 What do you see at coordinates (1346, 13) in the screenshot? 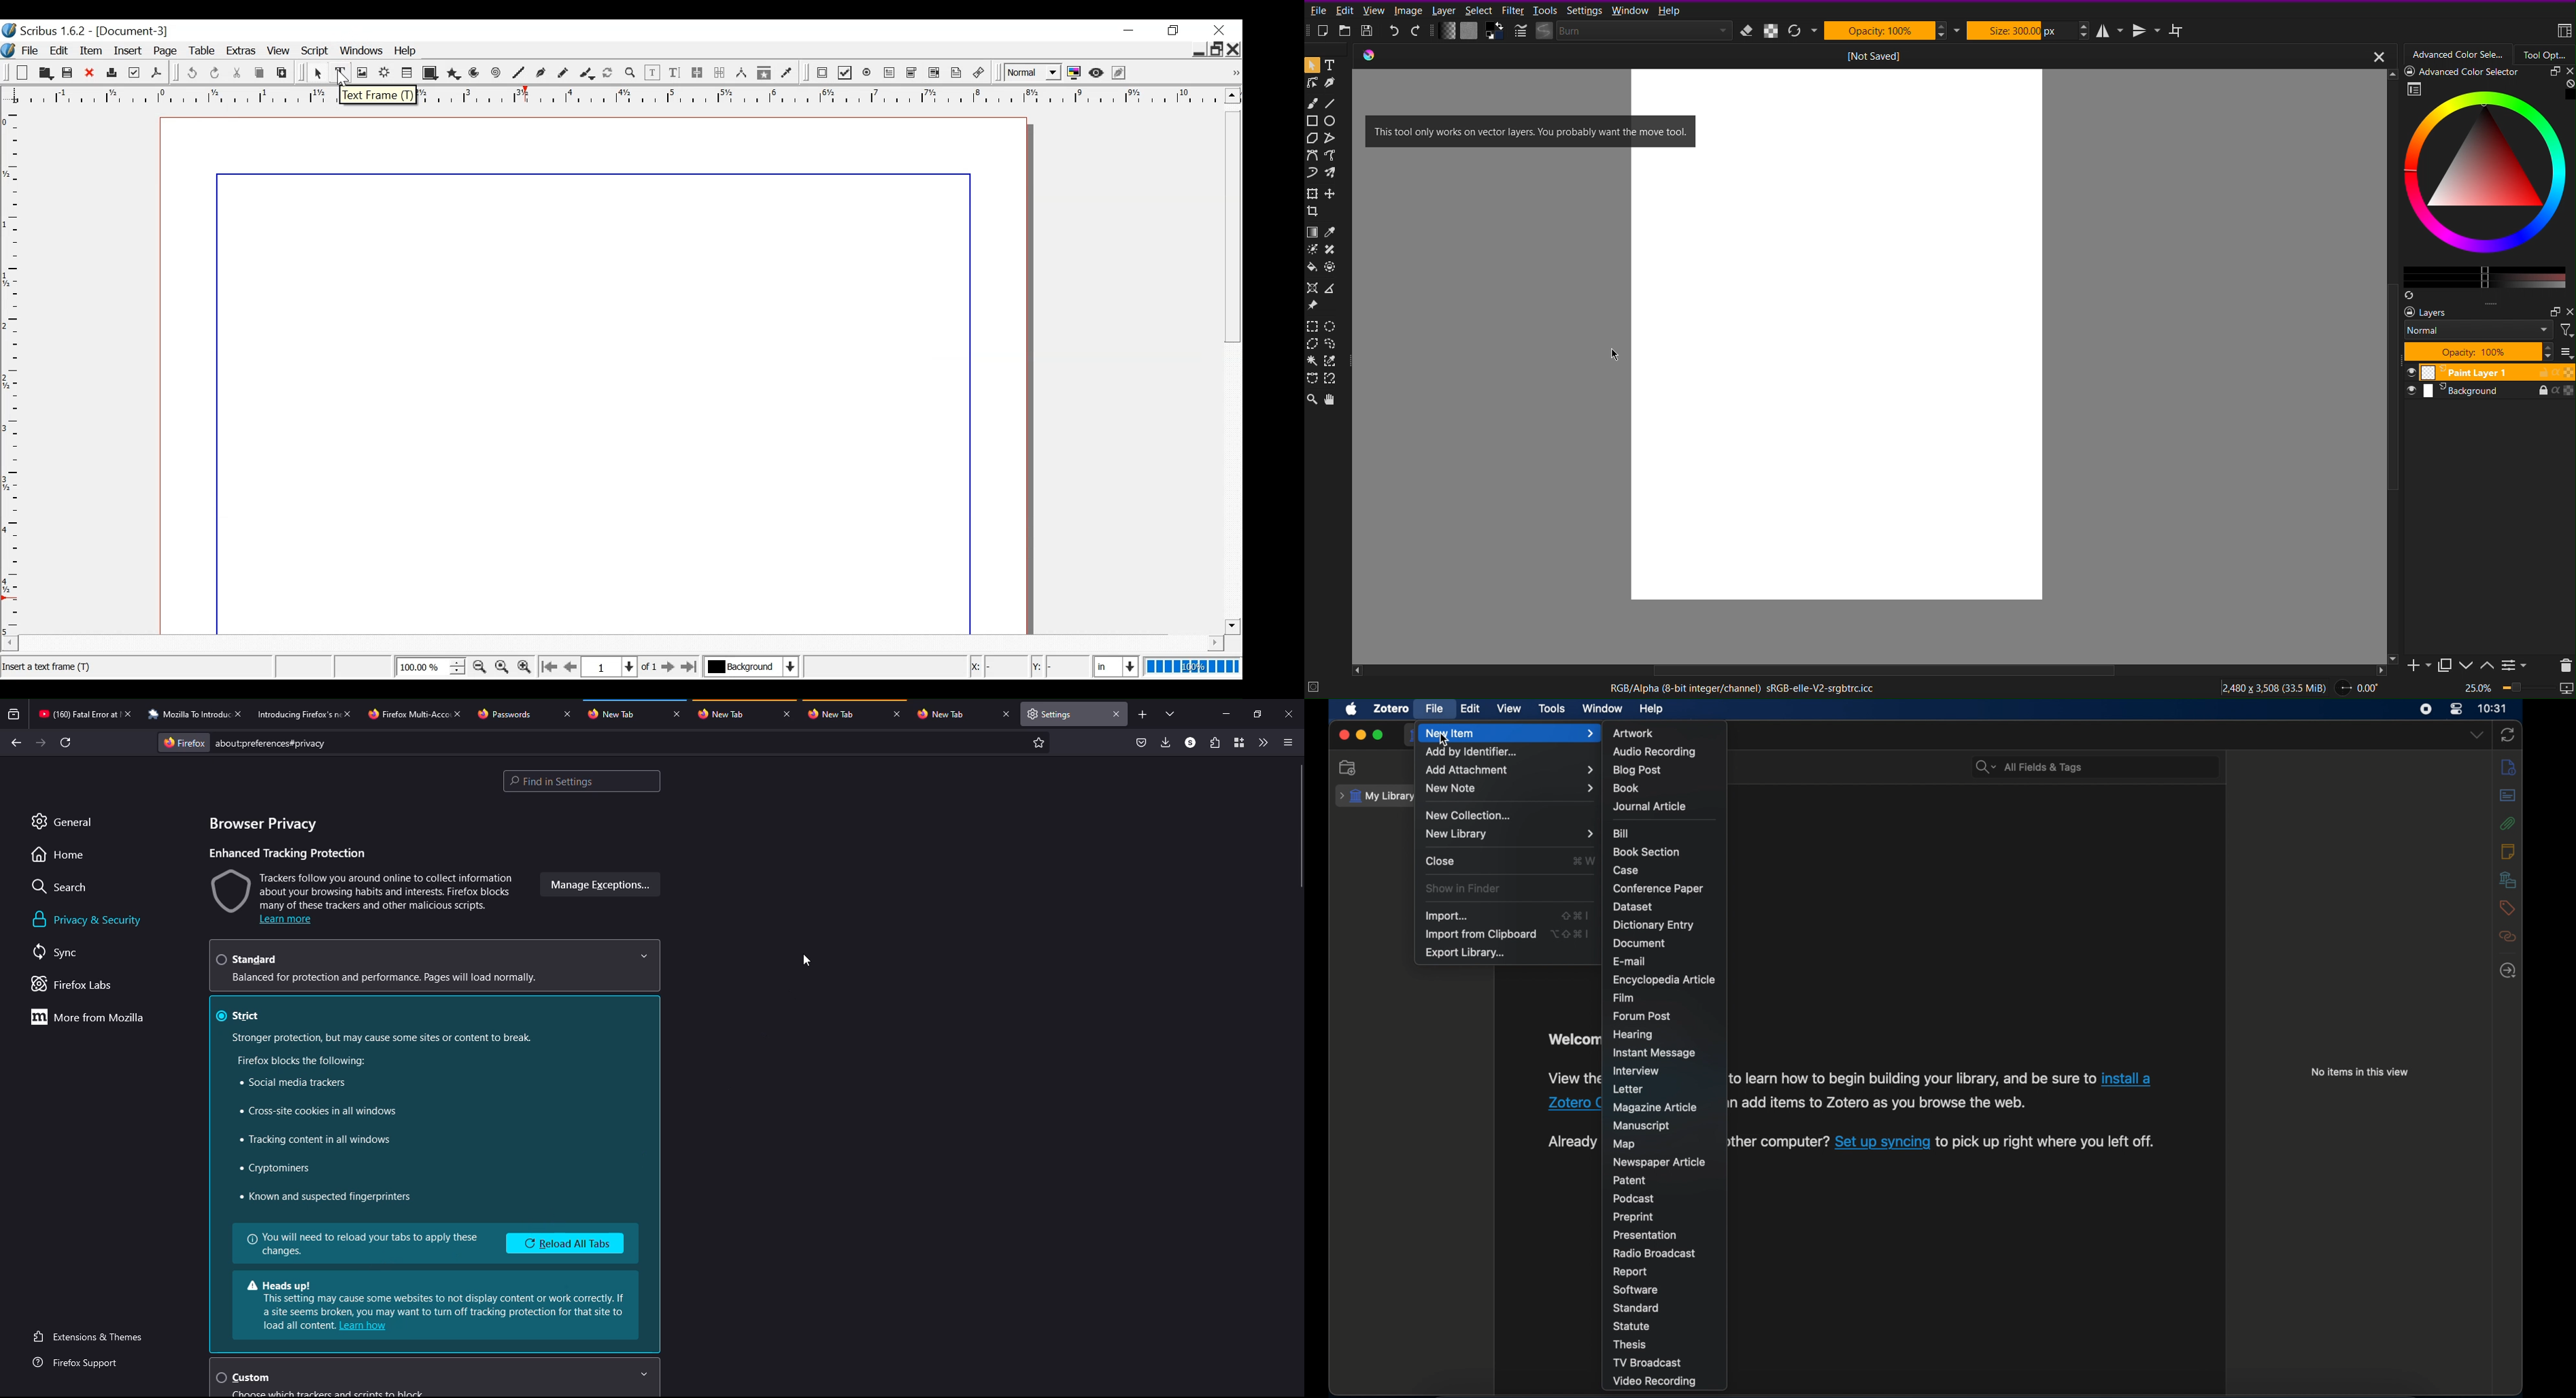
I see `Edit` at bounding box center [1346, 13].